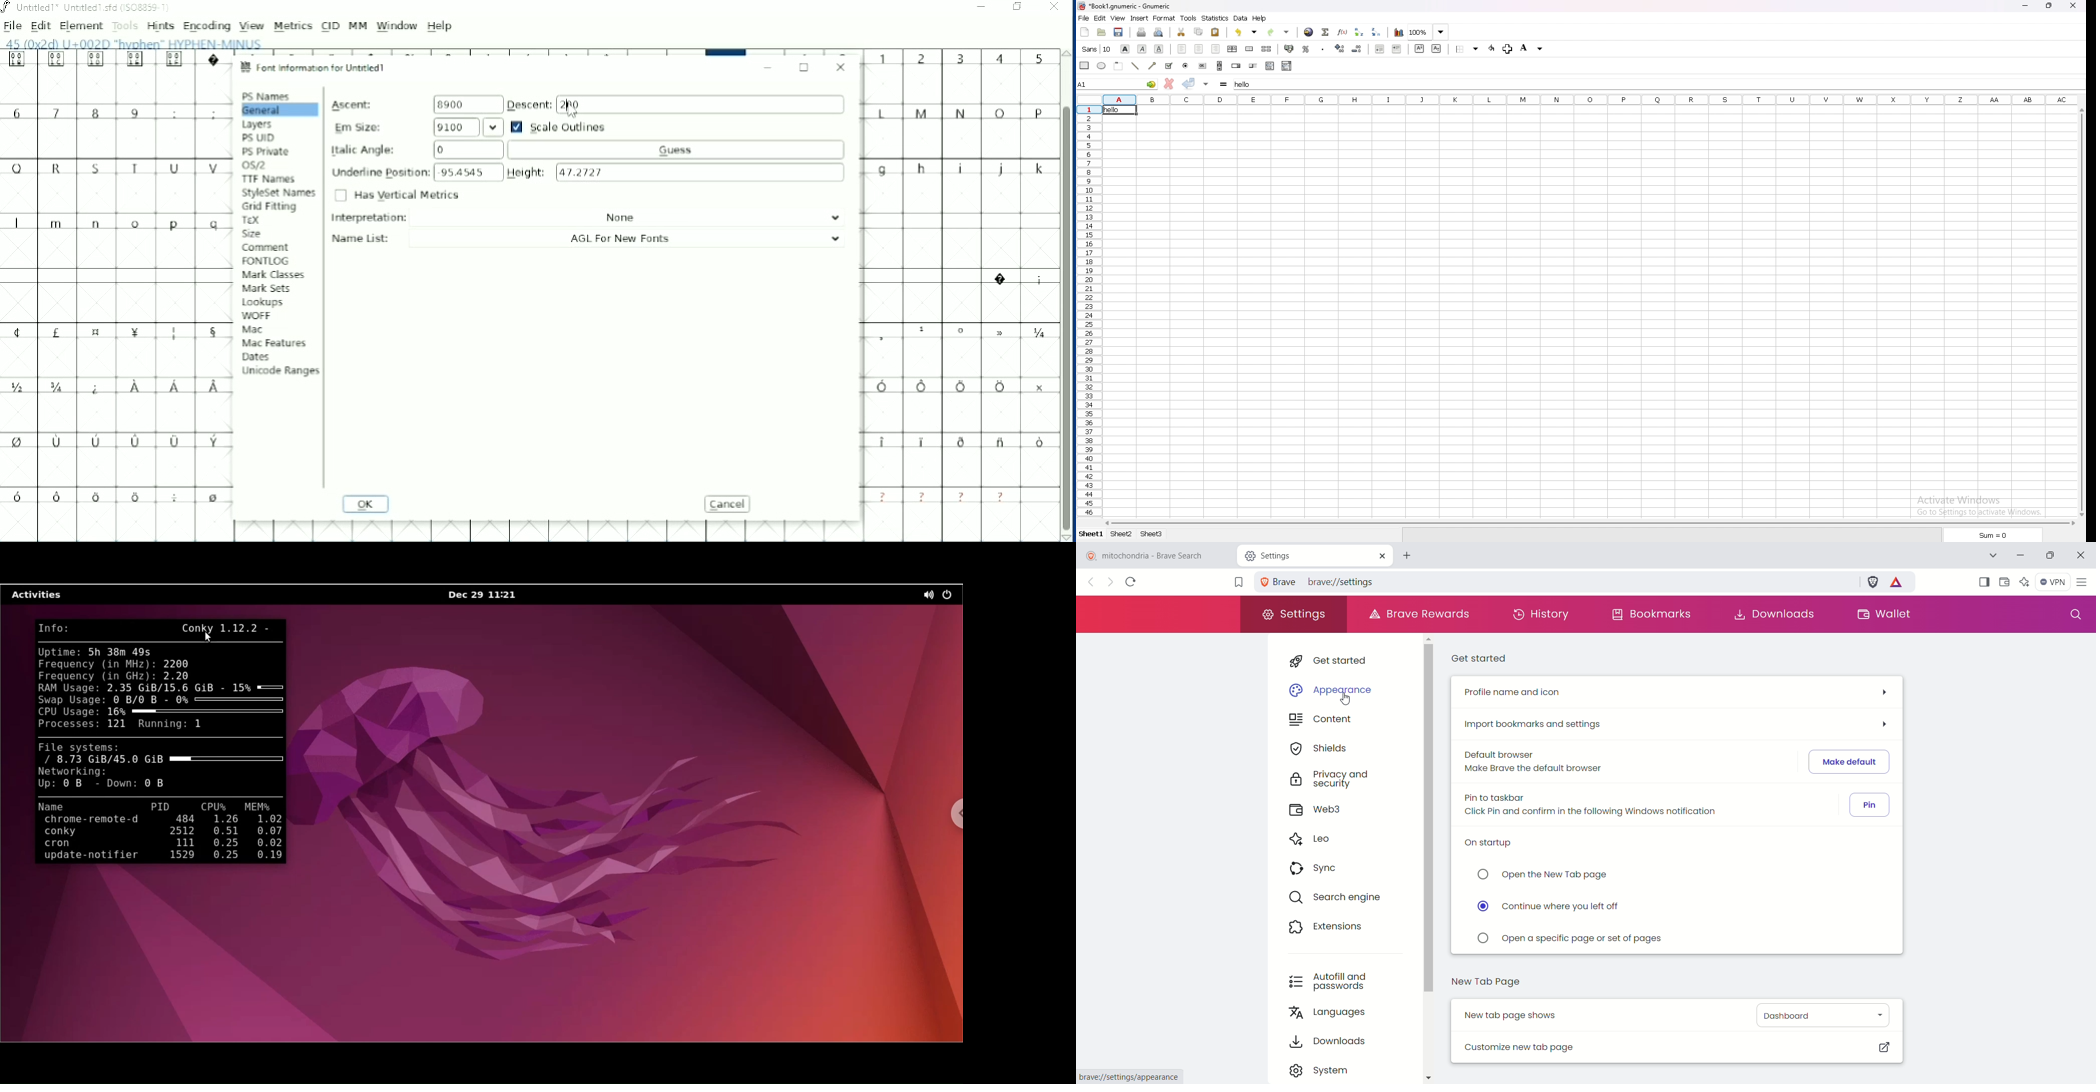 The height and width of the screenshot is (1092, 2100). I want to click on leo AI, so click(2025, 580).